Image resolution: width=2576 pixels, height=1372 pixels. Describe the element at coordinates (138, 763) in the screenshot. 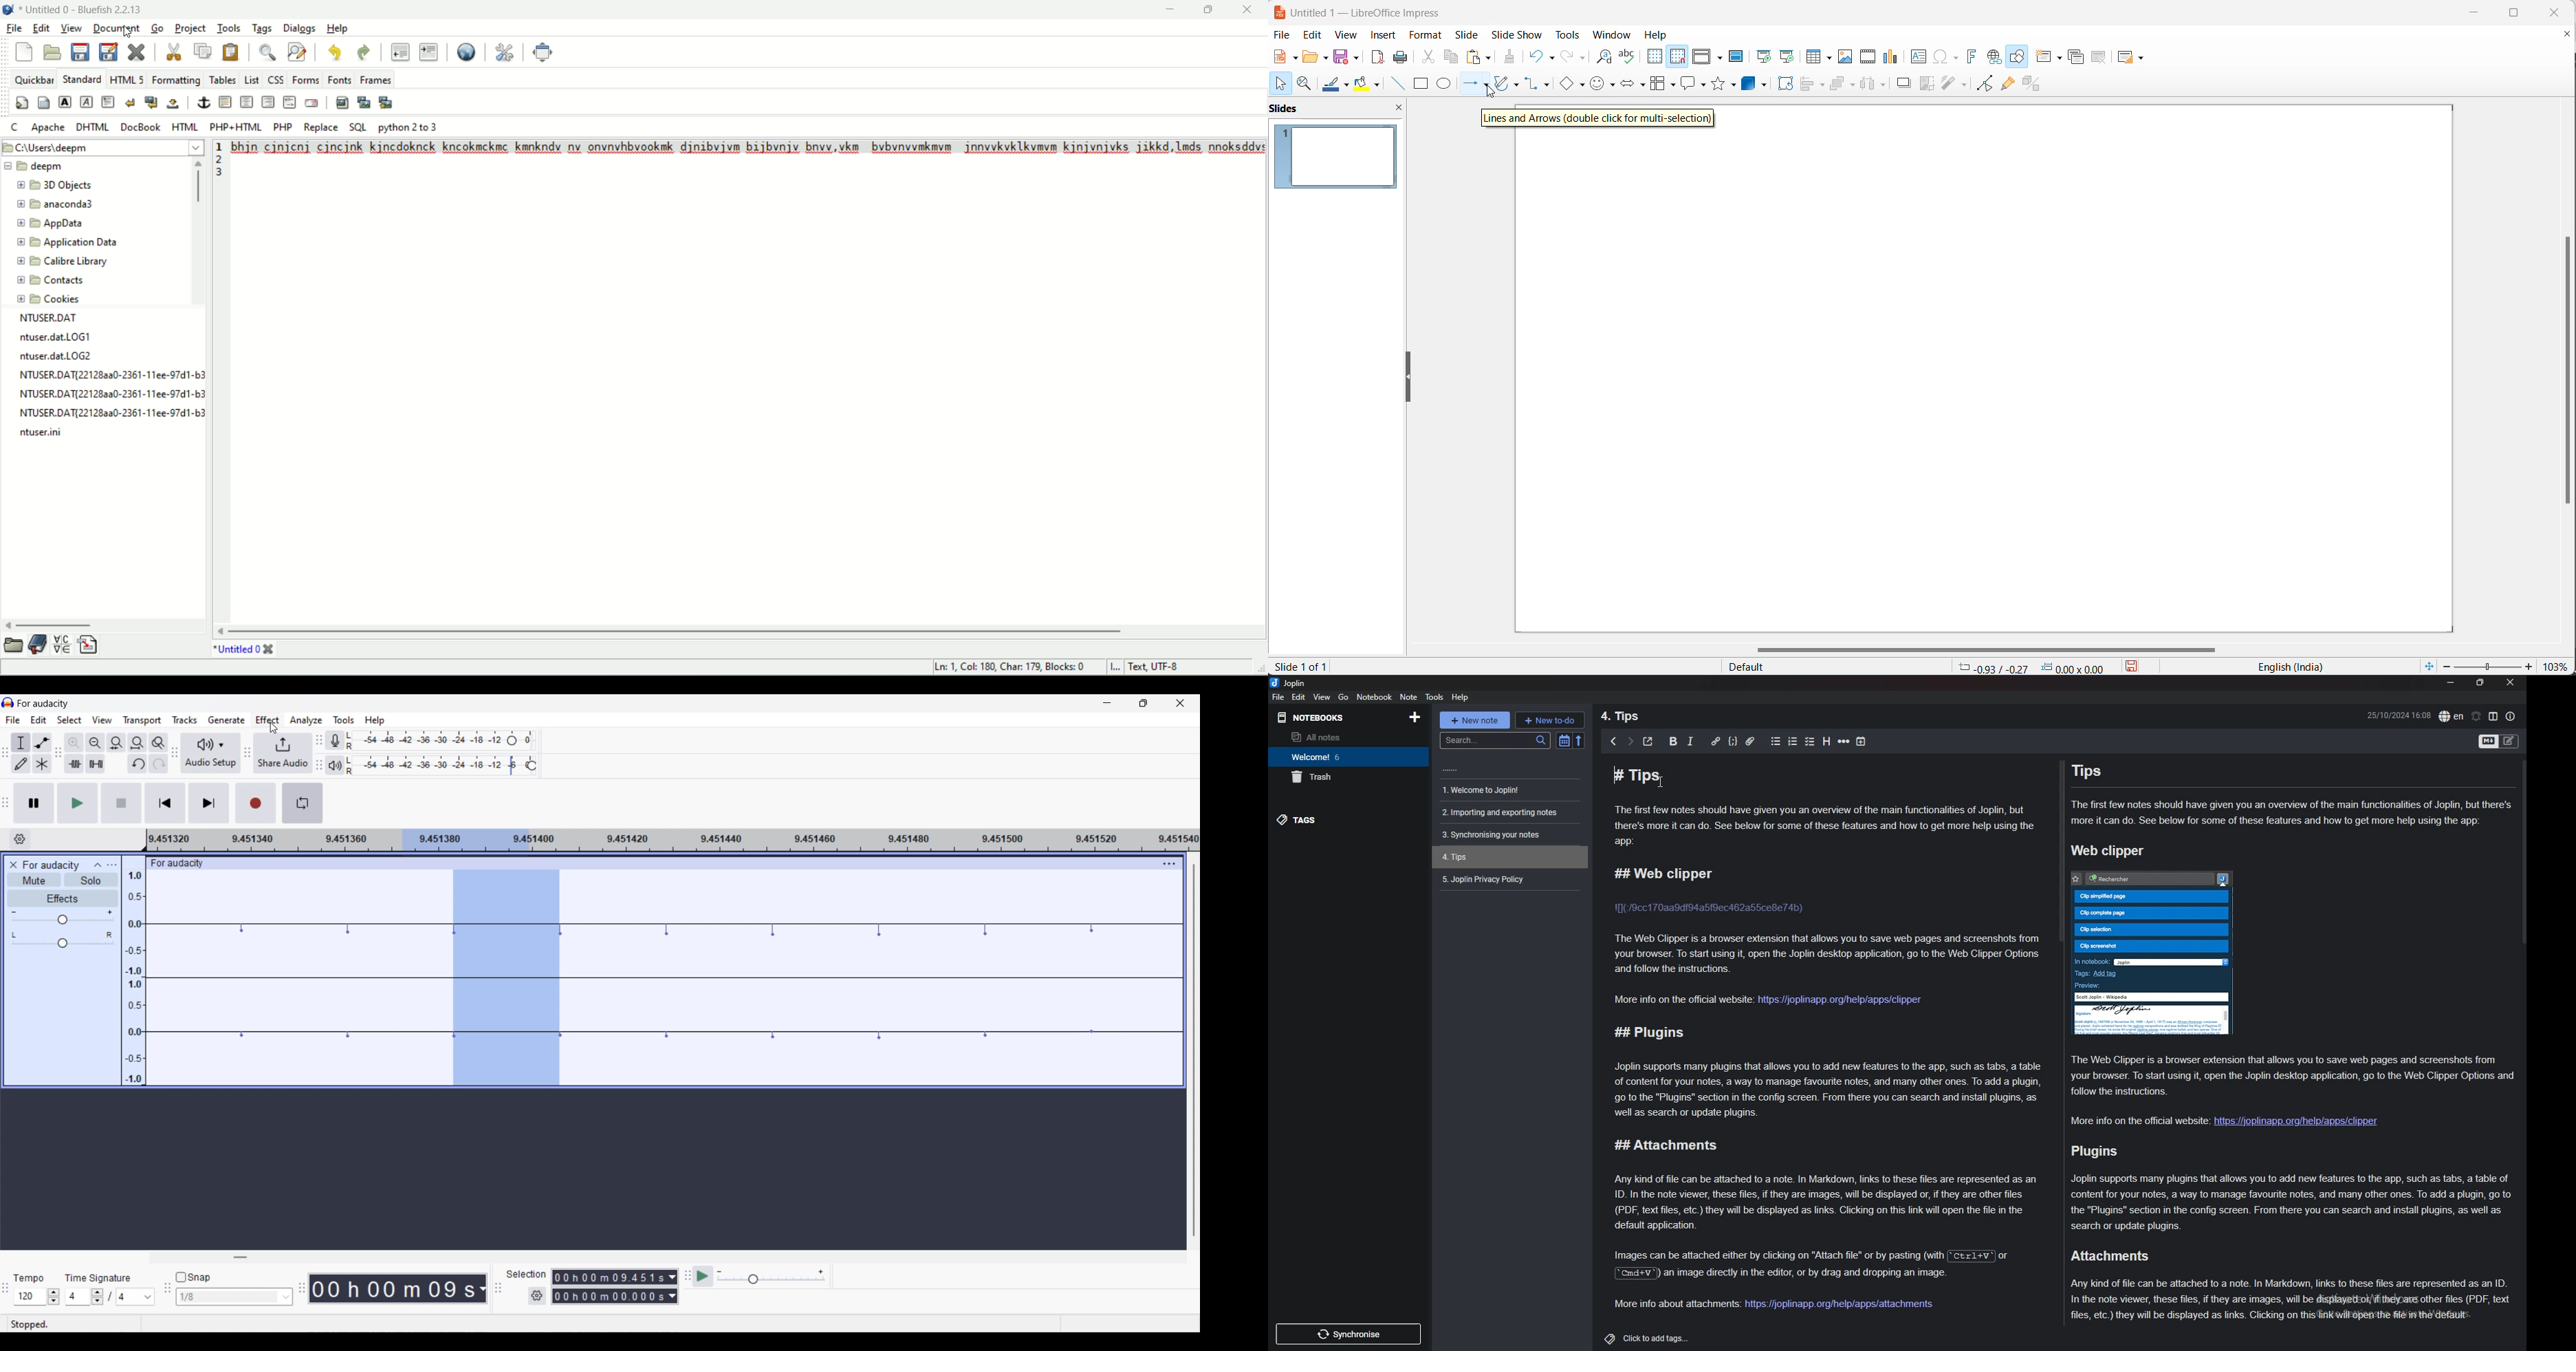

I see `Undo` at that location.